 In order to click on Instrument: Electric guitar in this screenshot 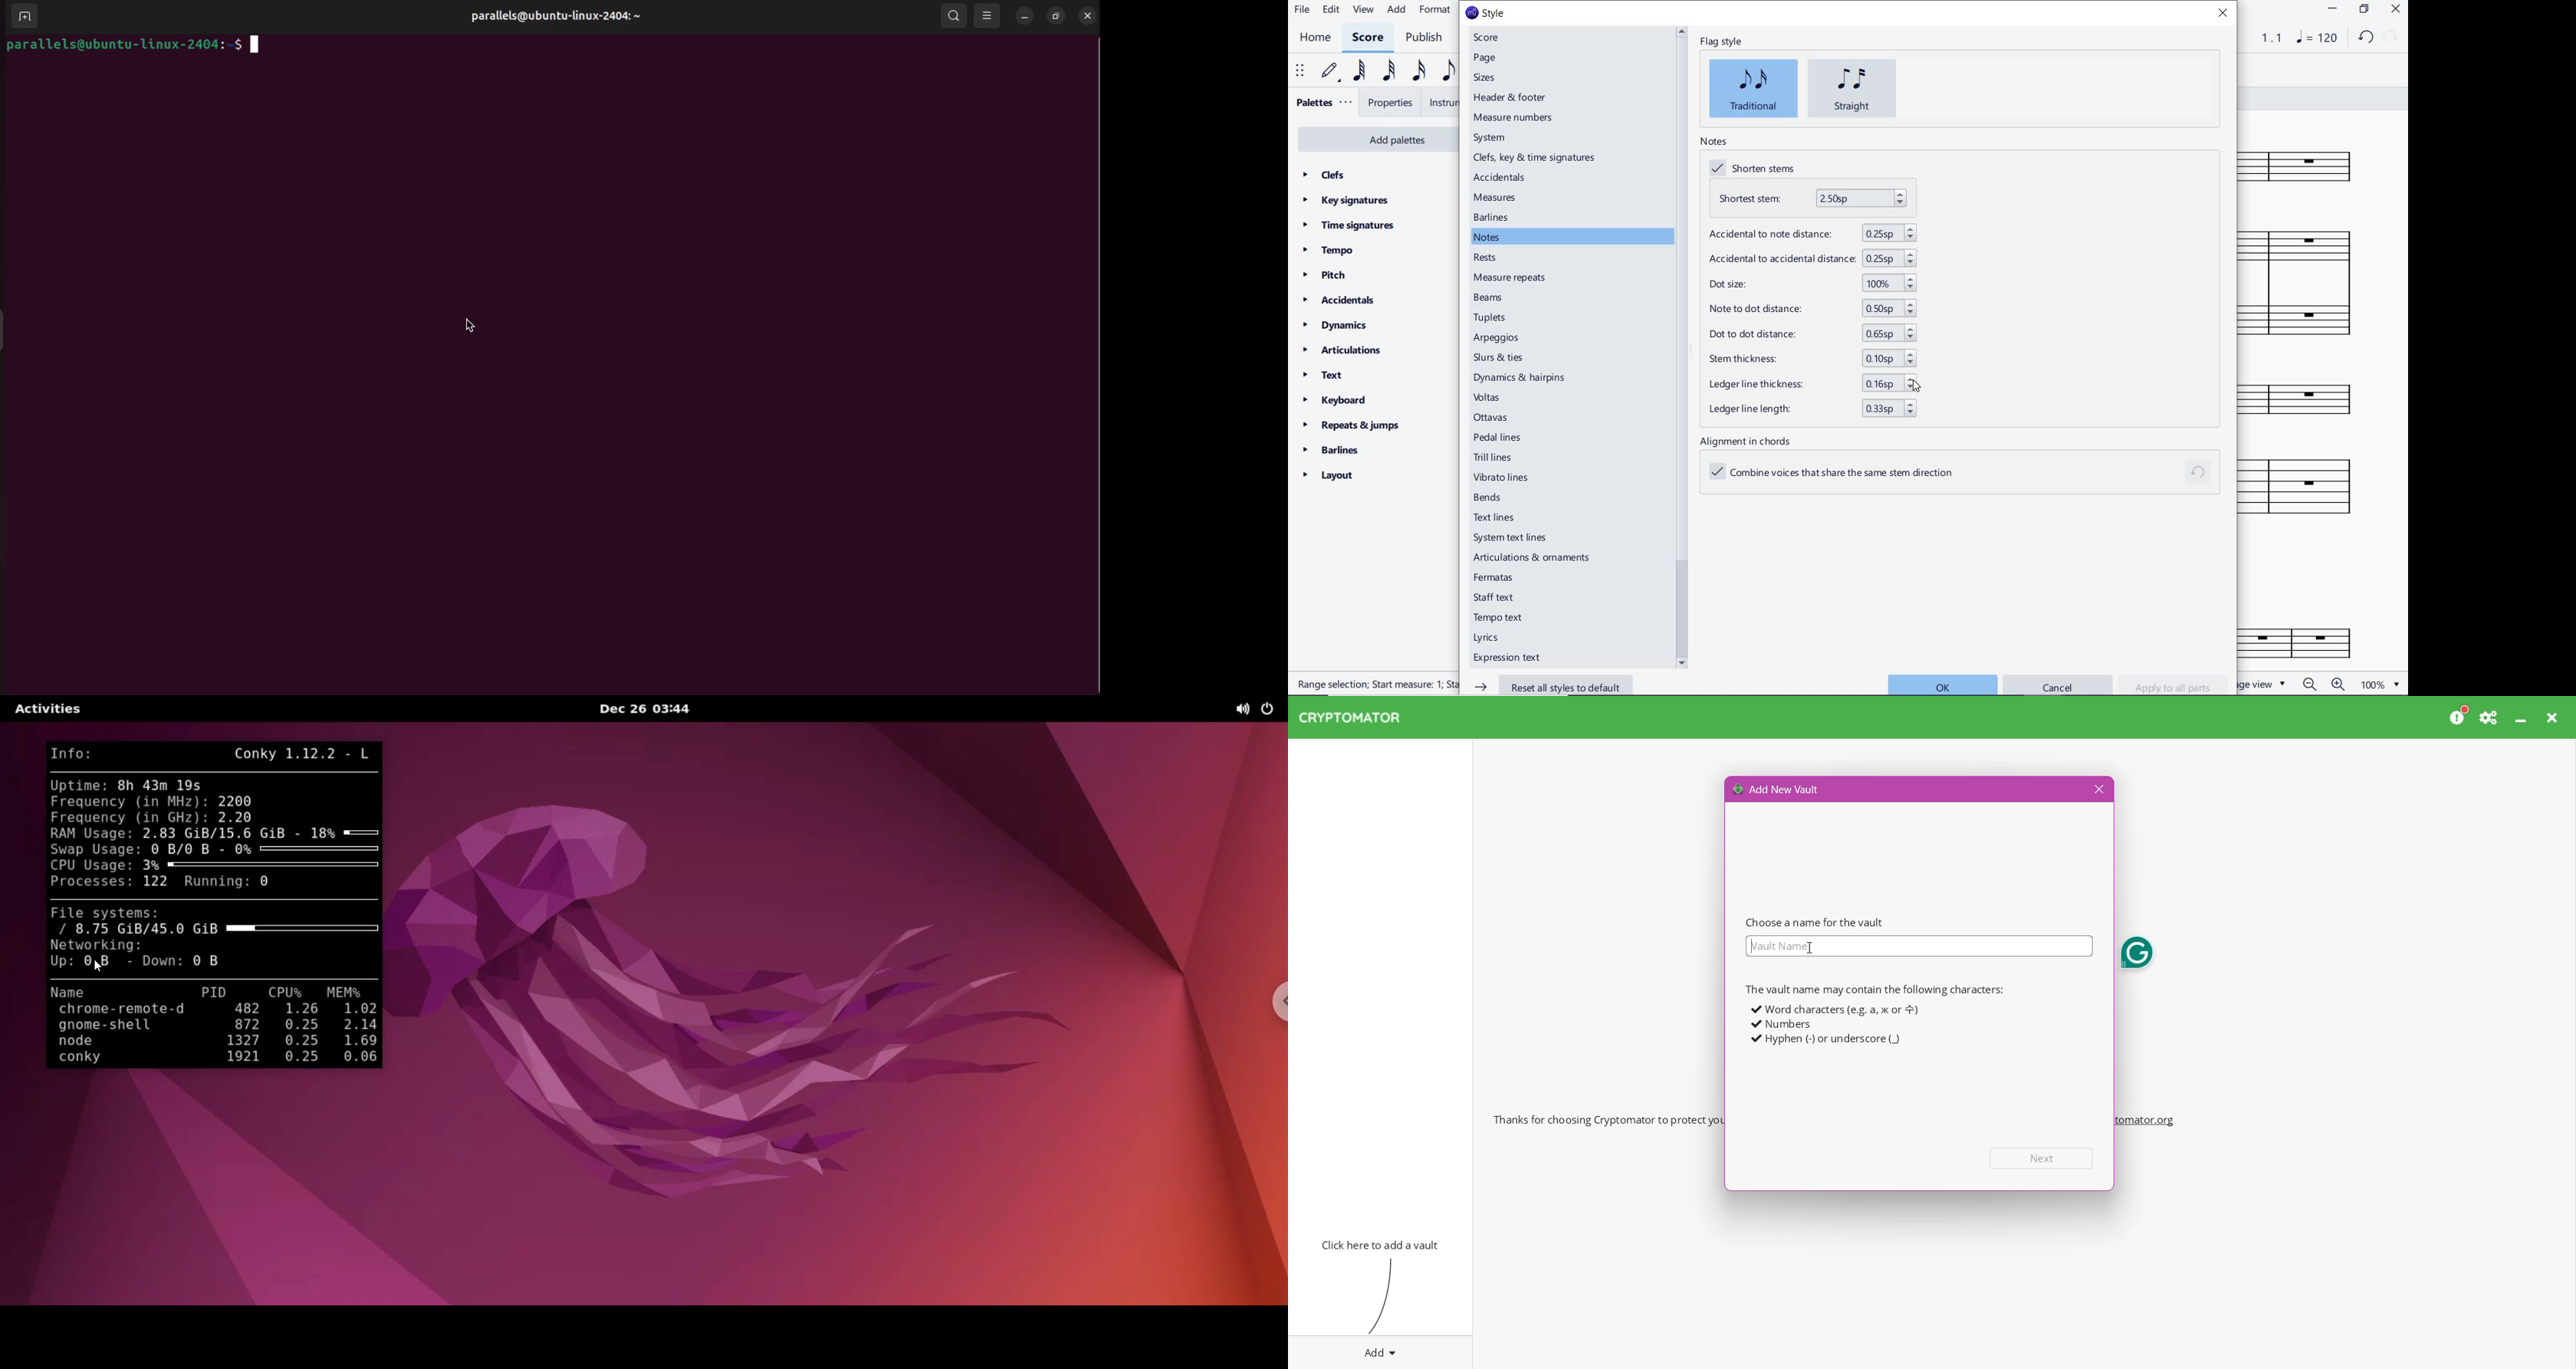, I will do `click(2312, 486)`.